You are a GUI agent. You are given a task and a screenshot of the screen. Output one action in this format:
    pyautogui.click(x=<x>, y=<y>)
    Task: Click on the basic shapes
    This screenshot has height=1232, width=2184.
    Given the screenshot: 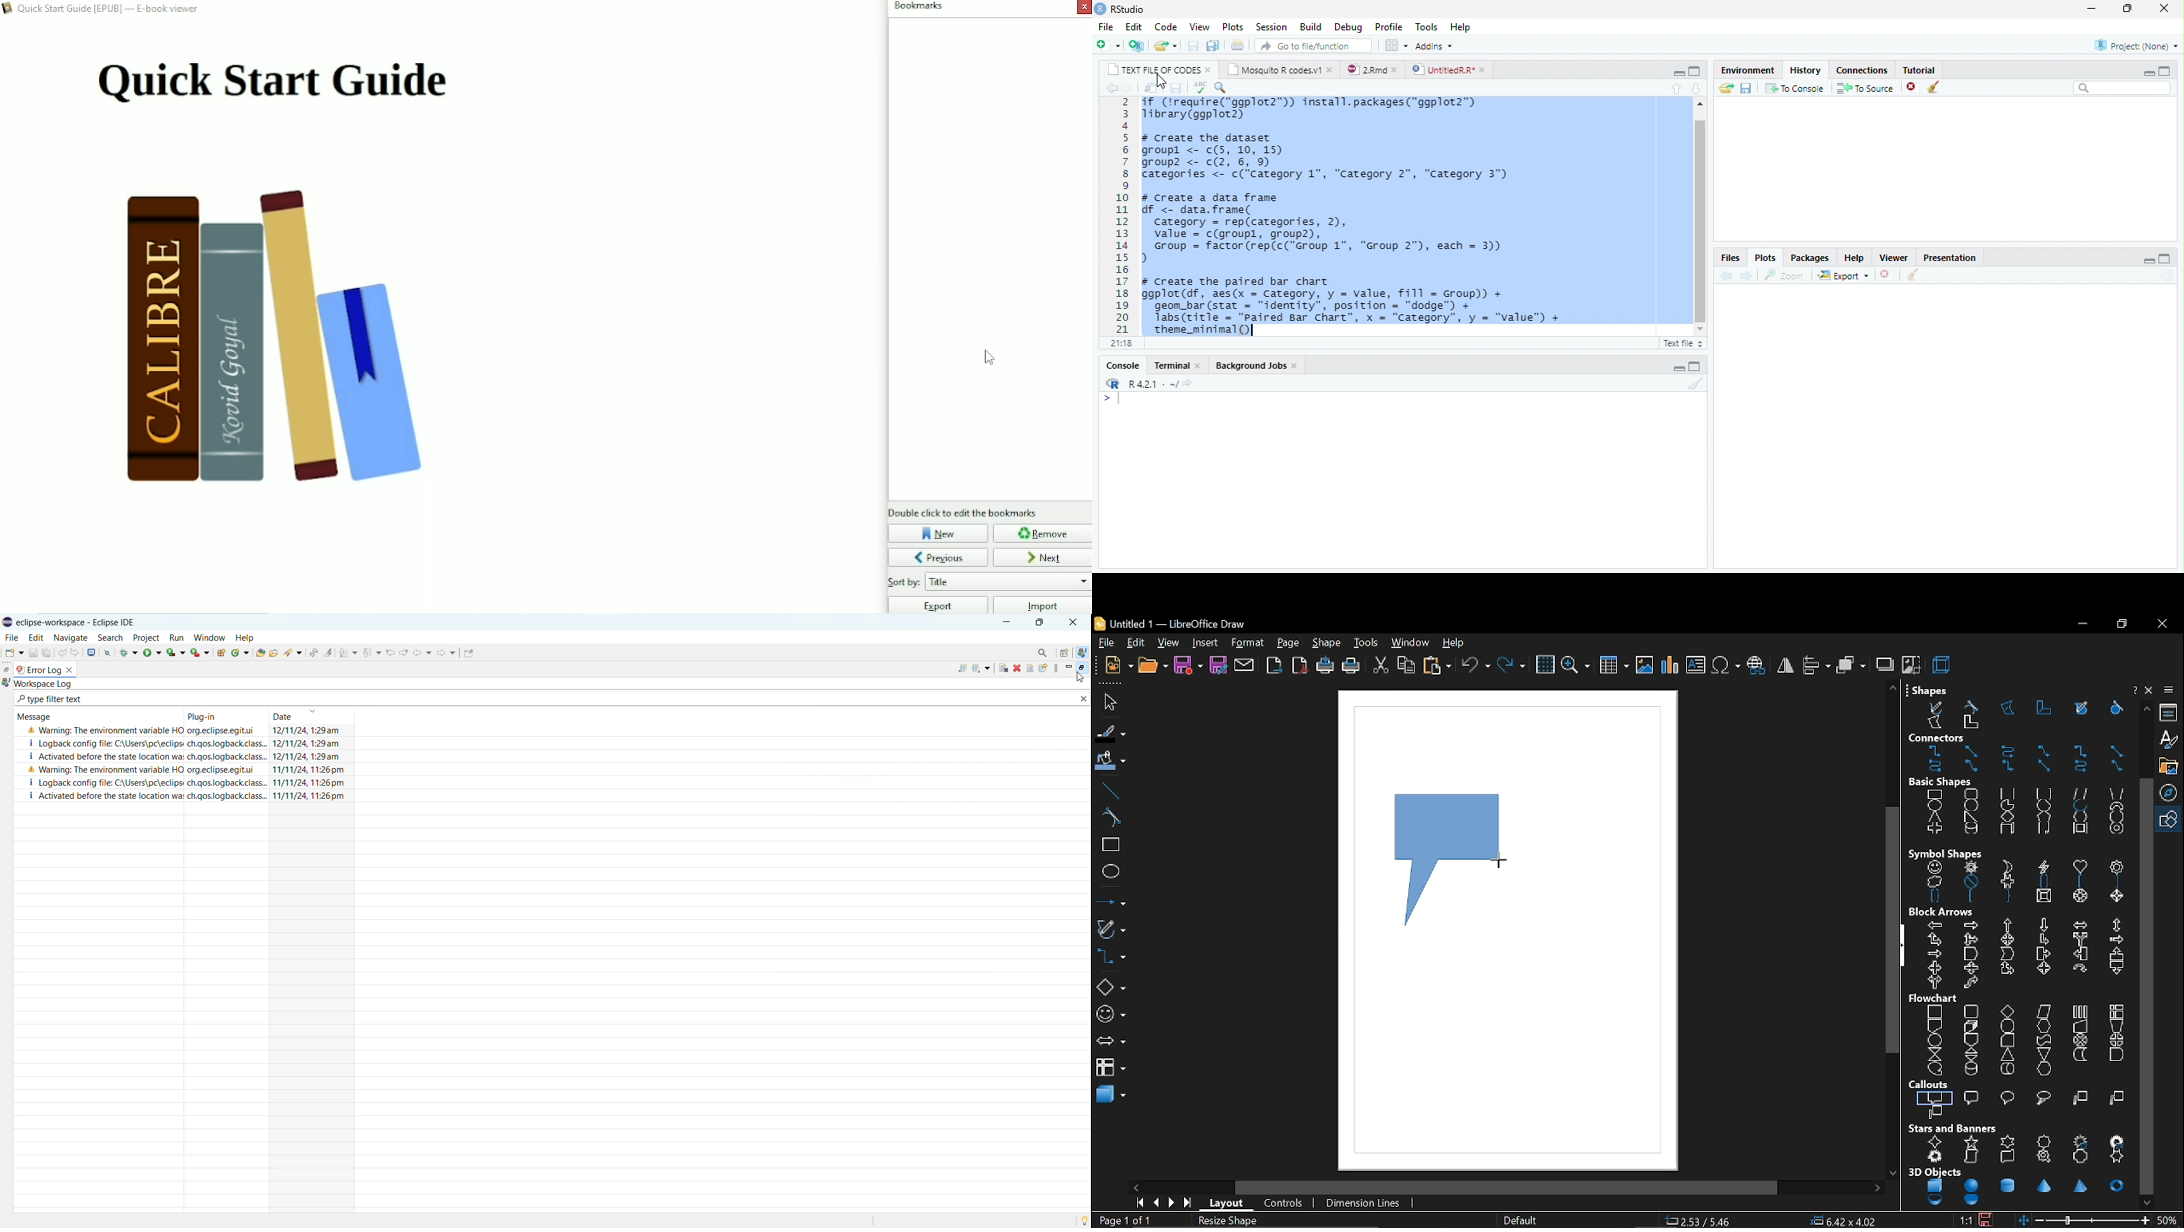 What is the action you would take?
    pyautogui.click(x=1111, y=988)
    